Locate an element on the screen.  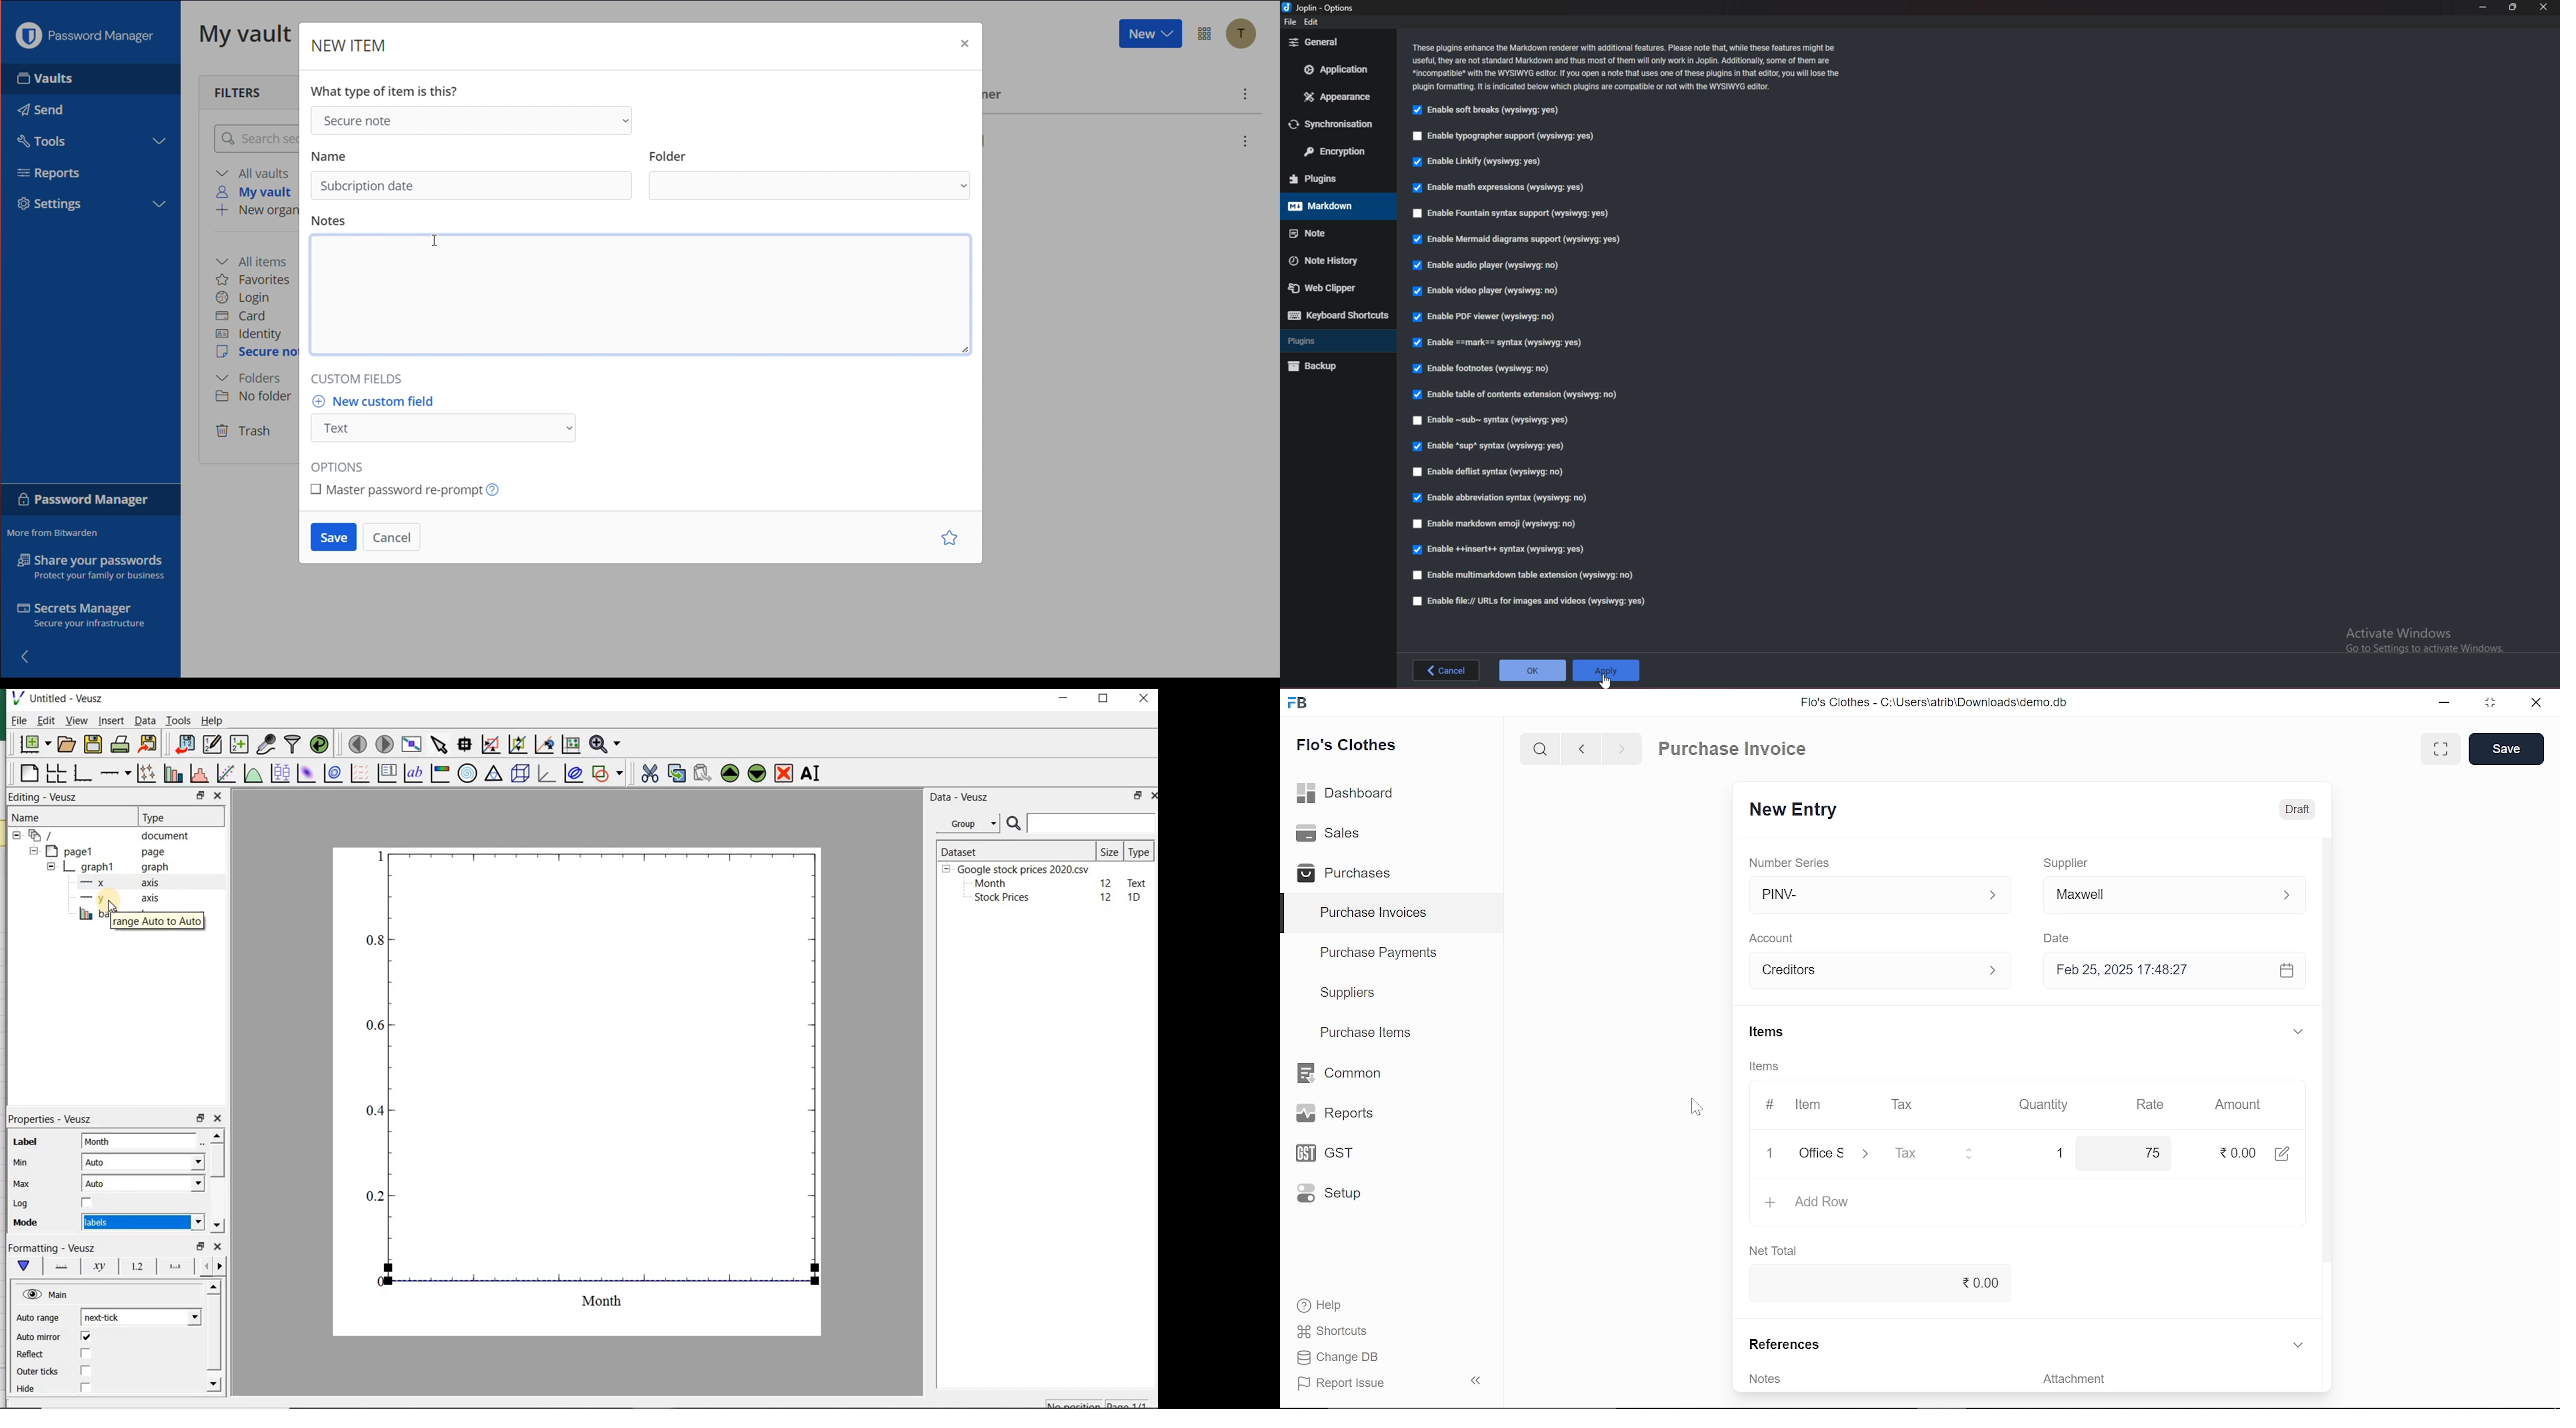
plot a 2d dataset as contours is located at coordinates (331, 775).